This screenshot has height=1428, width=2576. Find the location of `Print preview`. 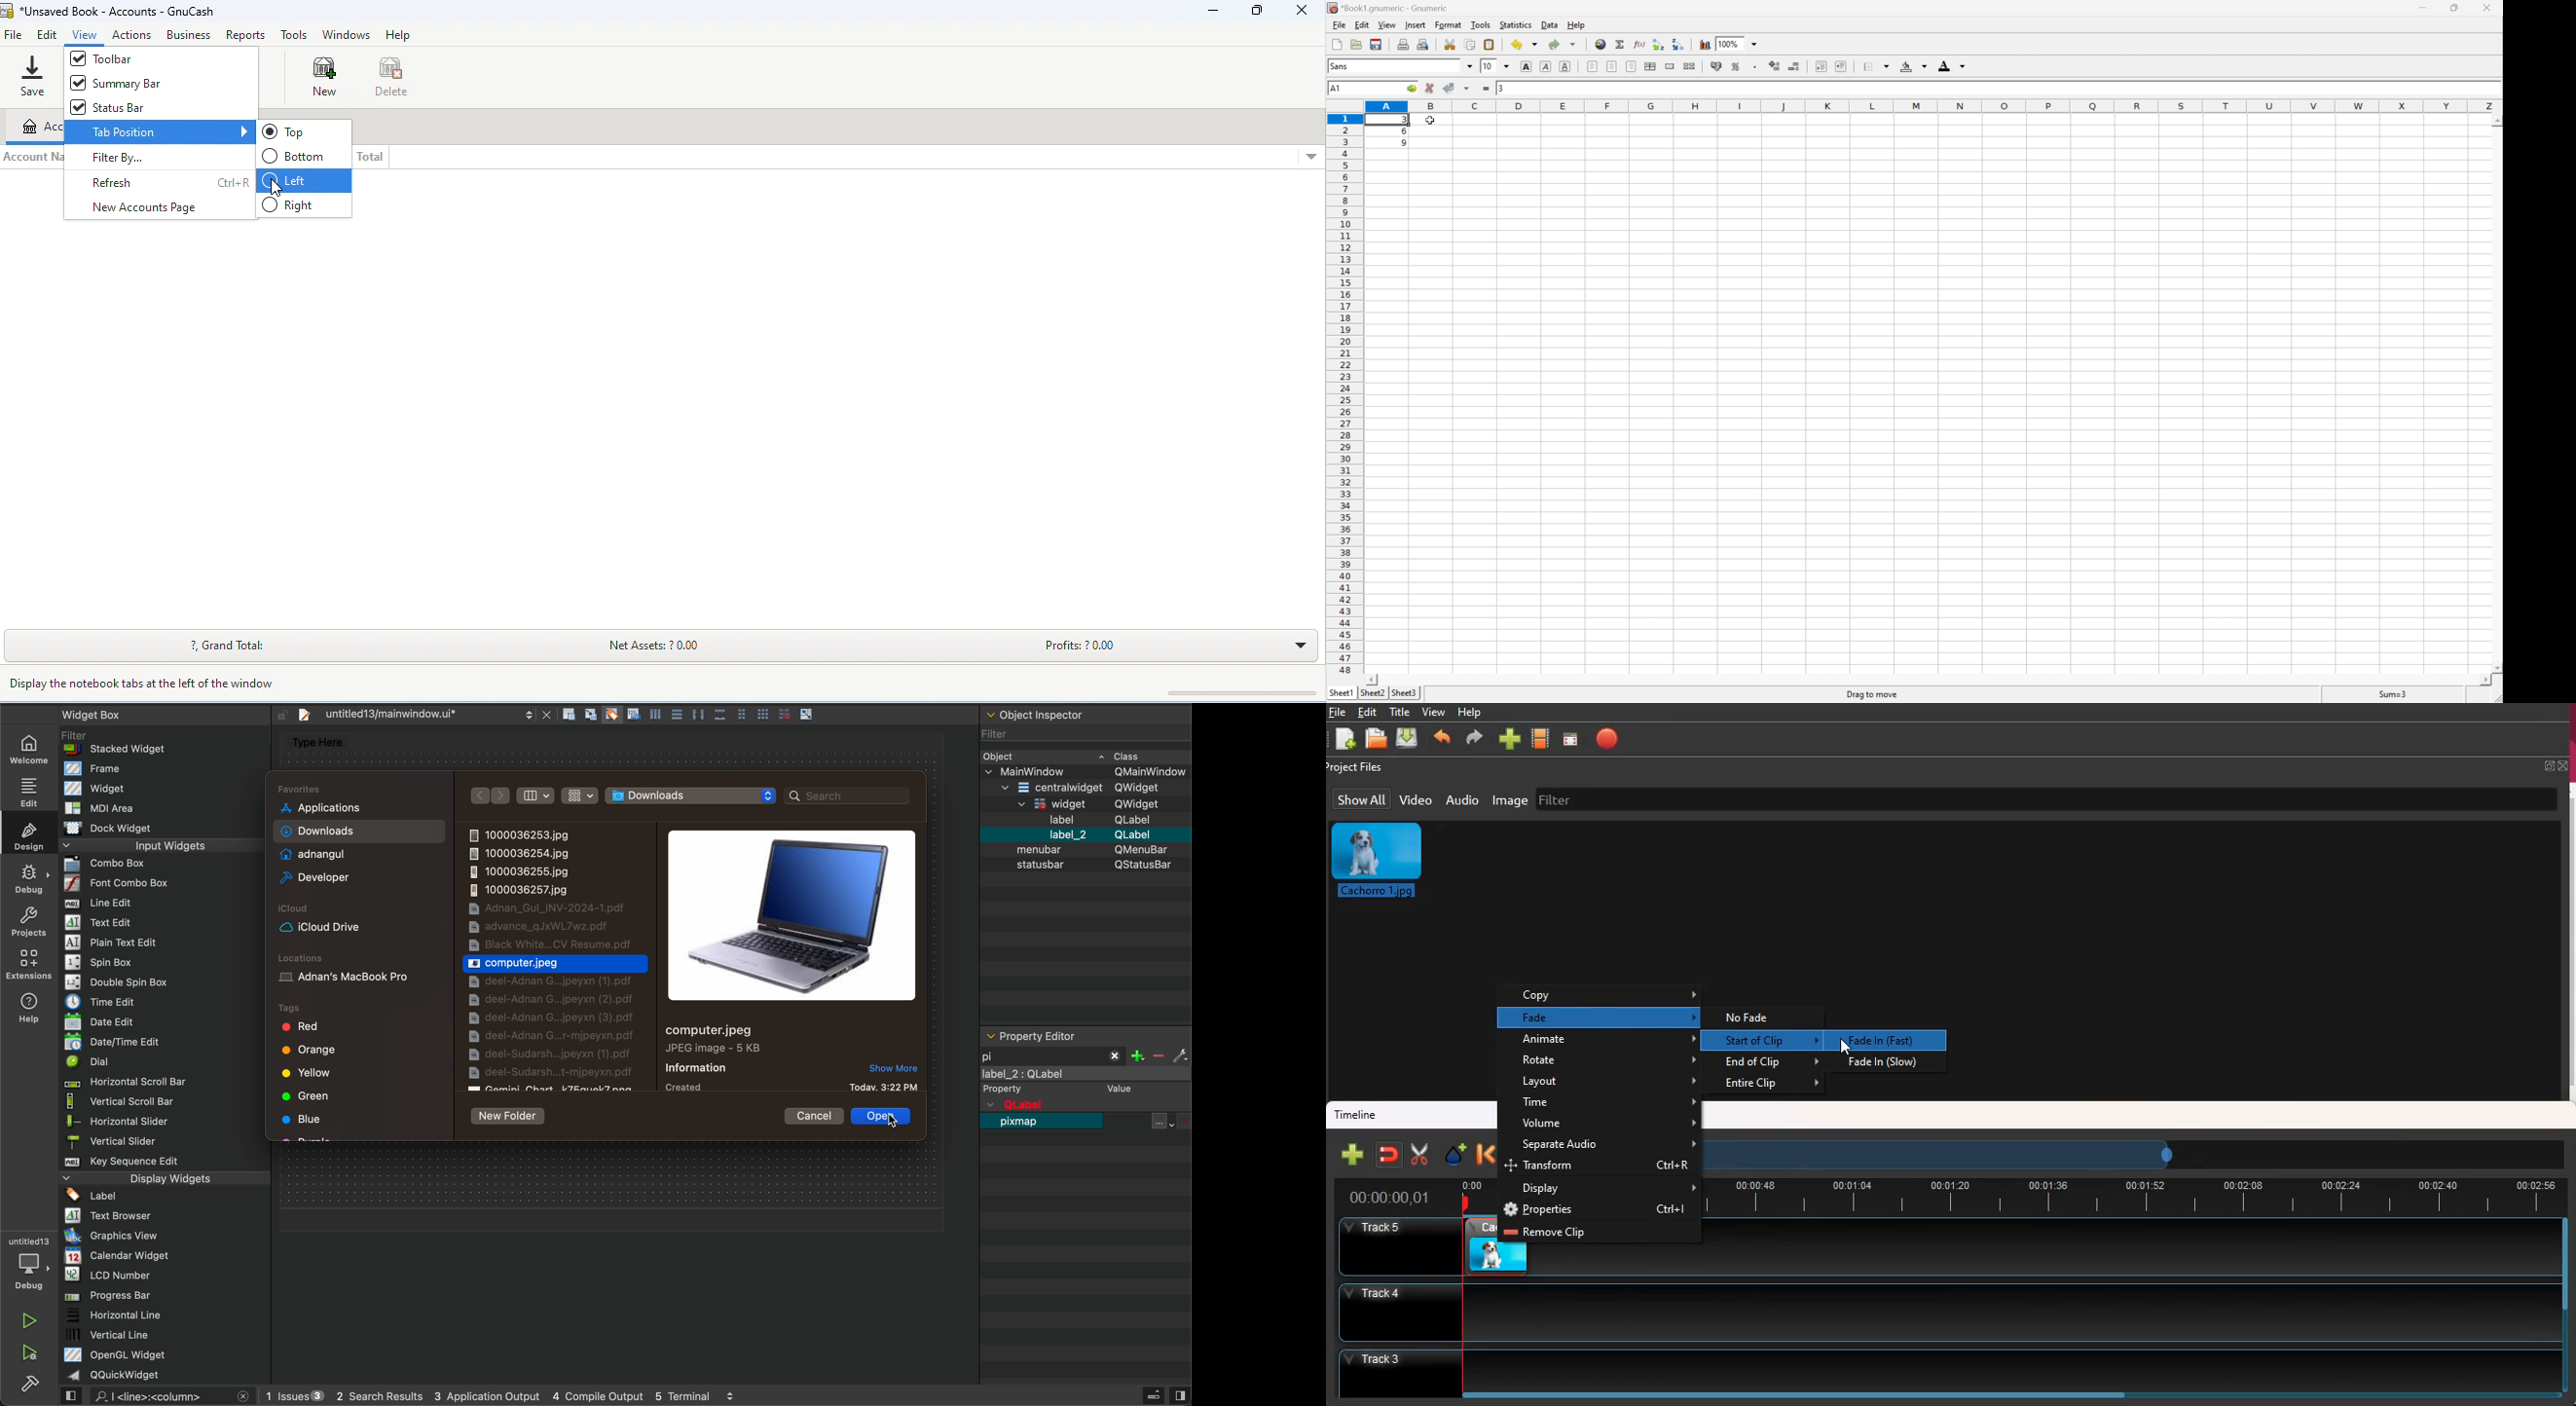

Print preview is located at coordinates (1424, 43).